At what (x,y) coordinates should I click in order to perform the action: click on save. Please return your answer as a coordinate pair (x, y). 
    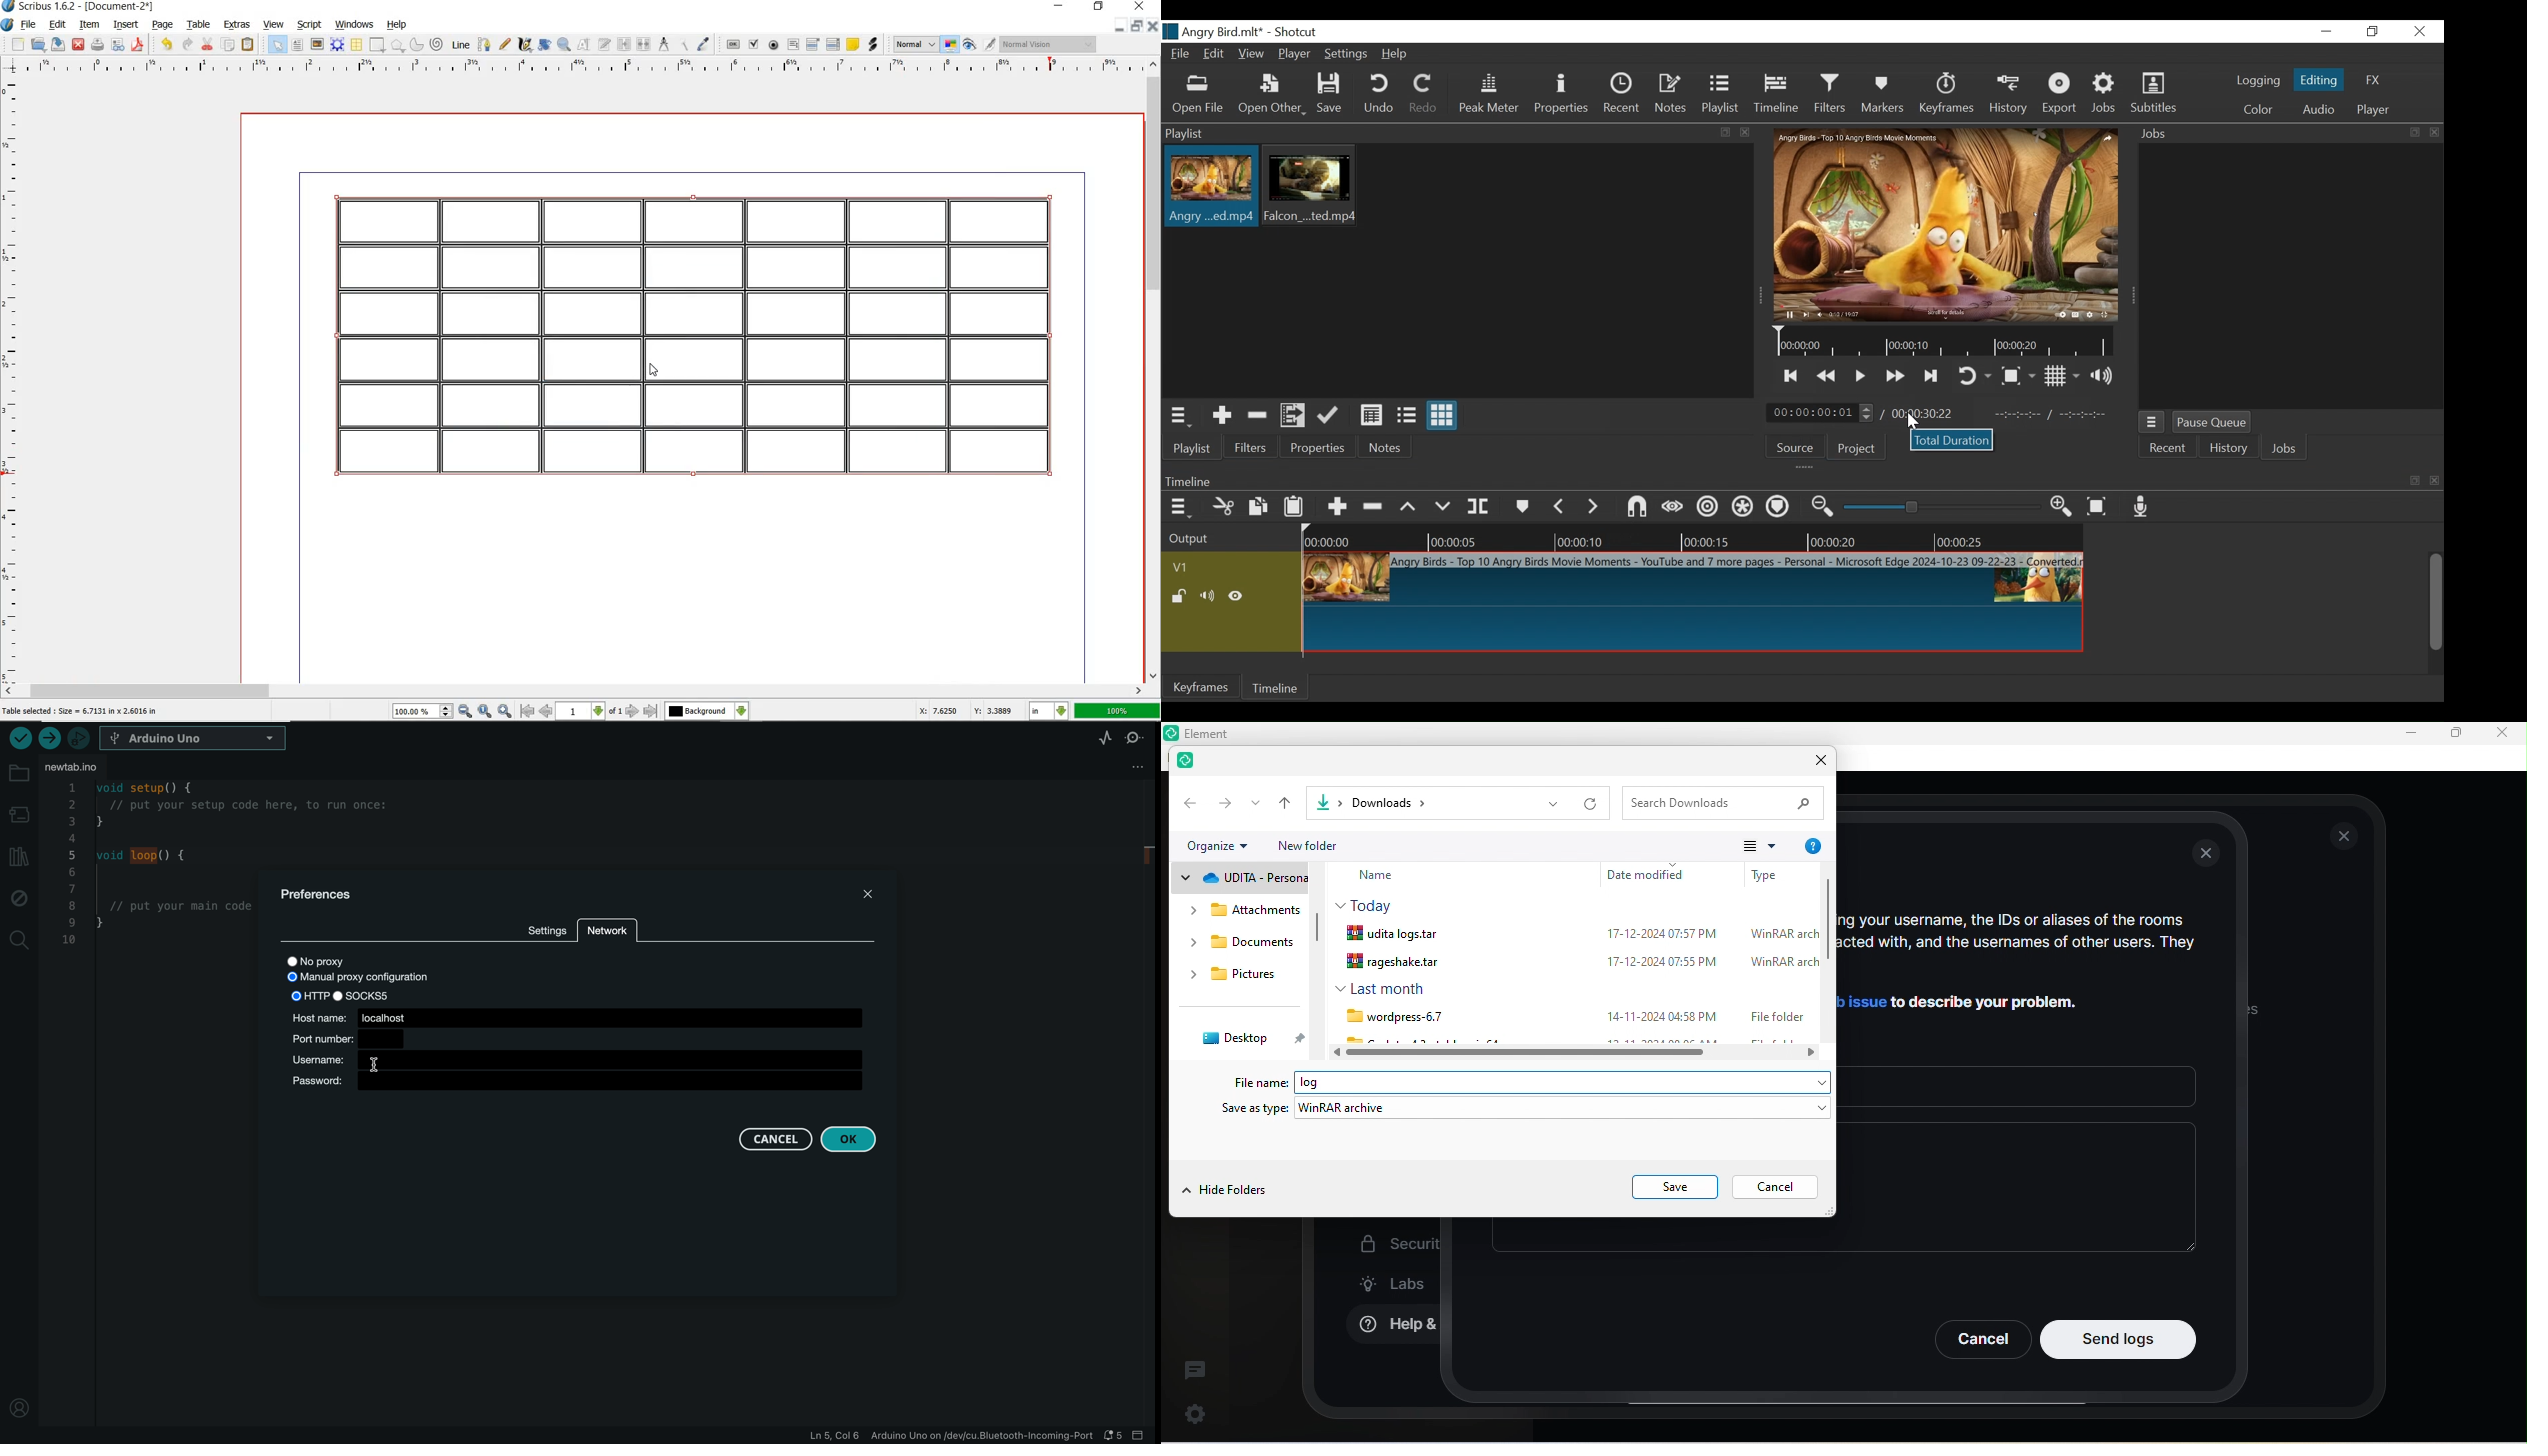
    Looking at the image, I should click on (1676, 1187).